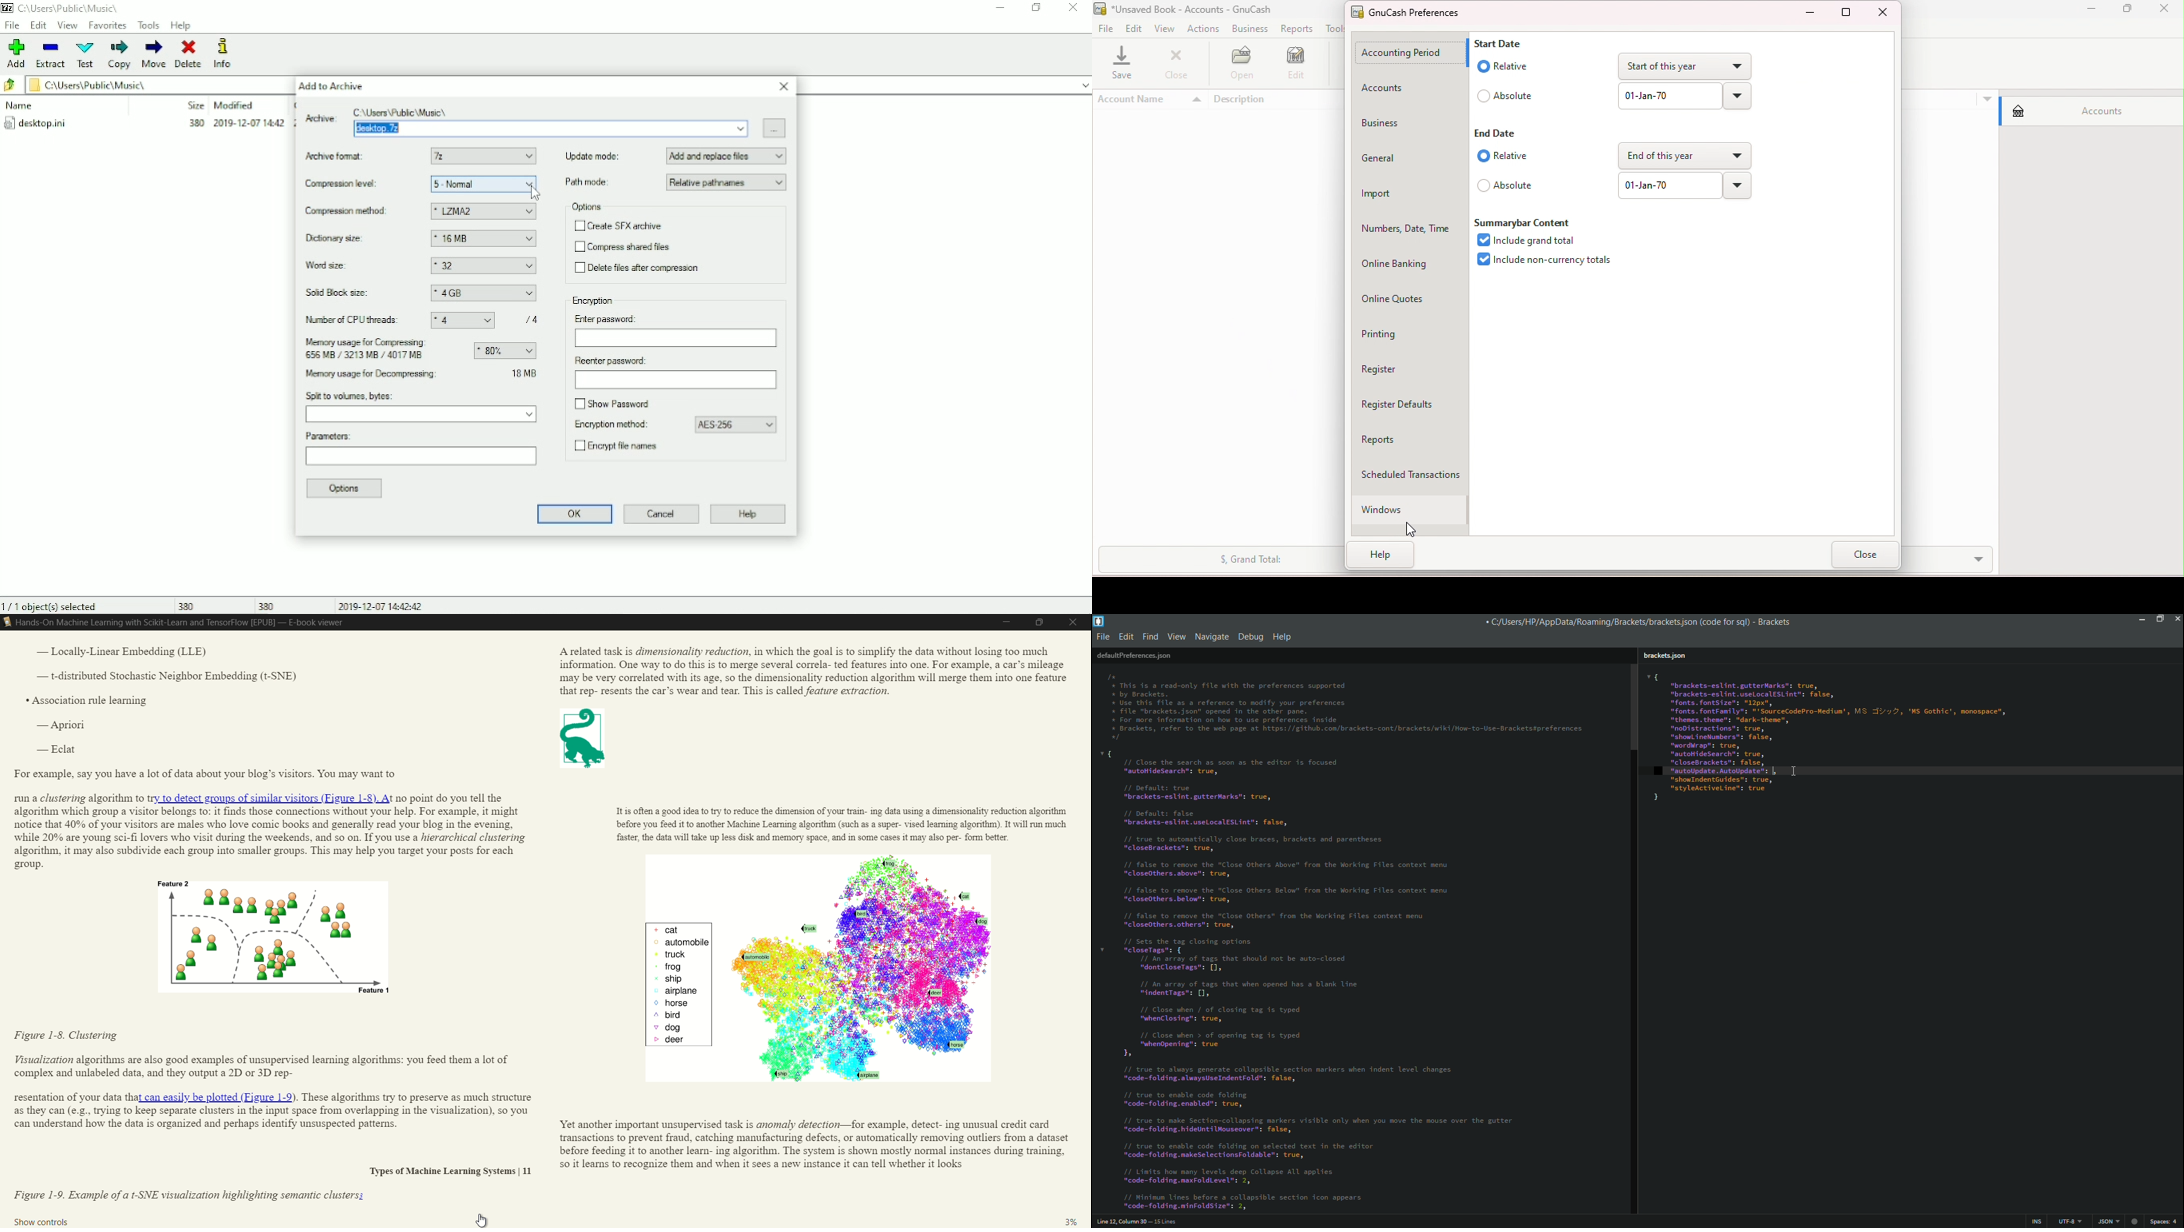 The height and width of the screenshot is (1232, 2184). I want to click on Include non-currency totals, so click(1544, 263).